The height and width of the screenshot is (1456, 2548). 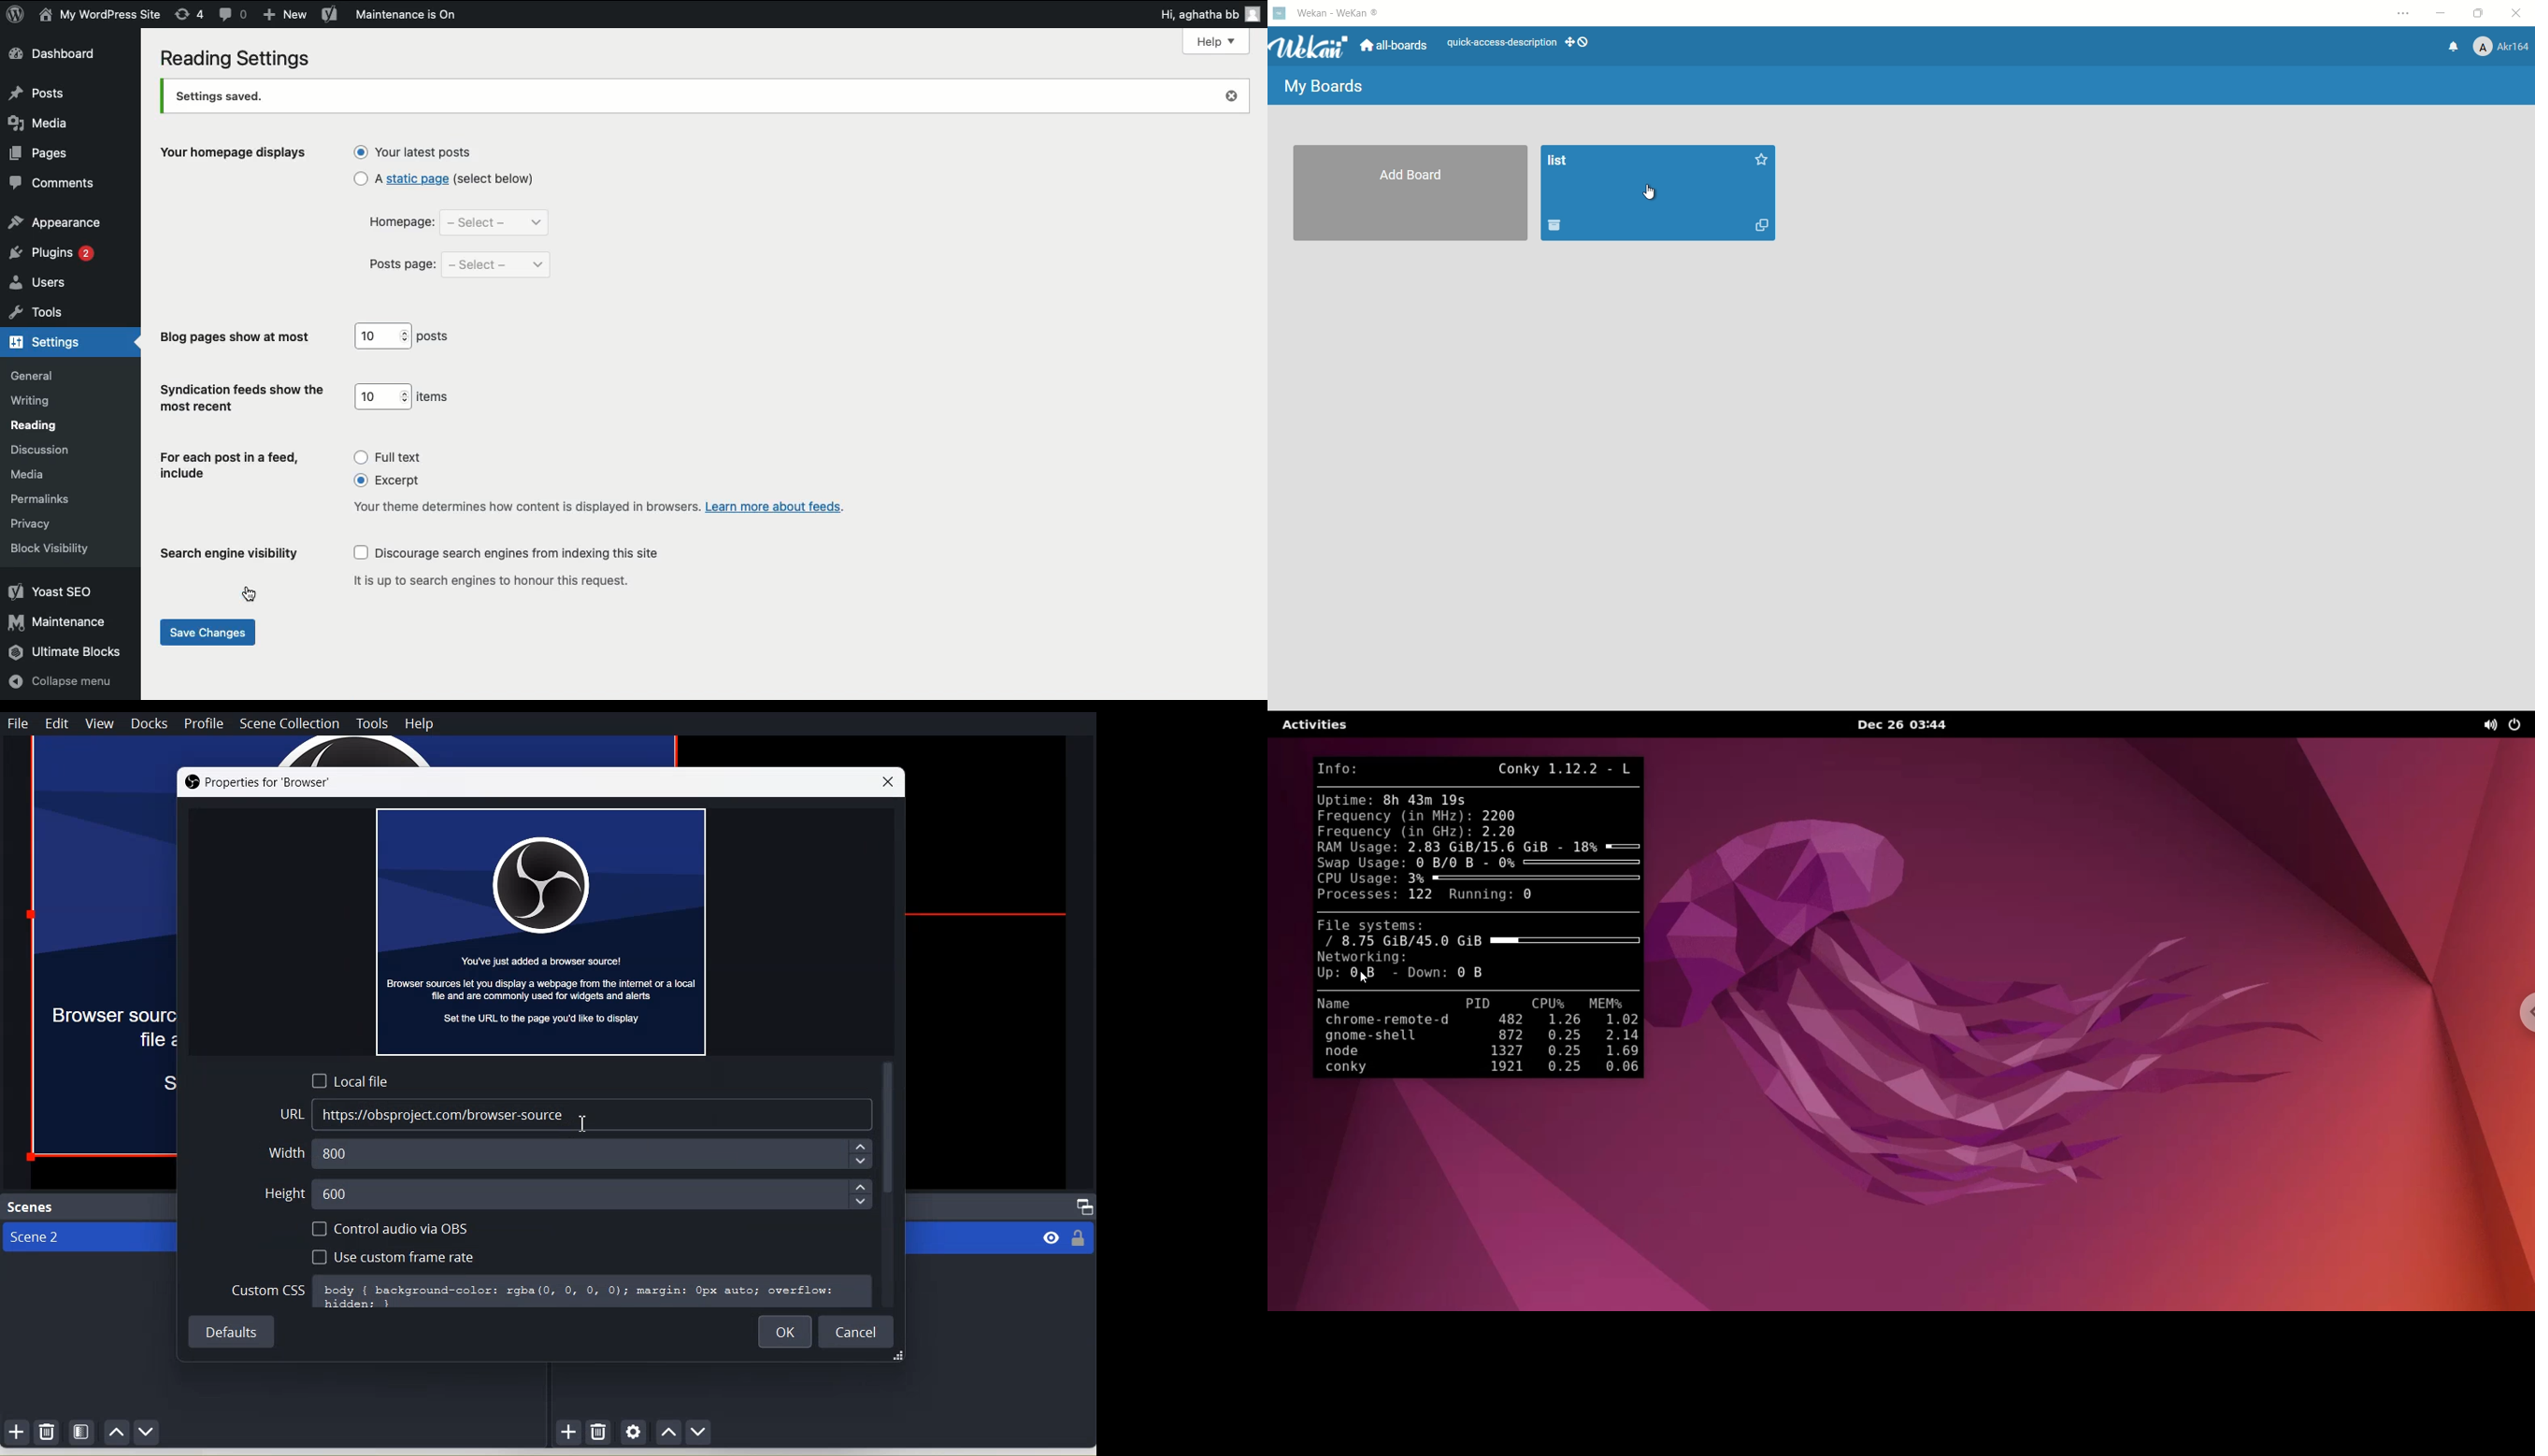 What do you see at coordinates (203, 725) in the screenshot?
I see `Profile` at bounding box center [203, 725].